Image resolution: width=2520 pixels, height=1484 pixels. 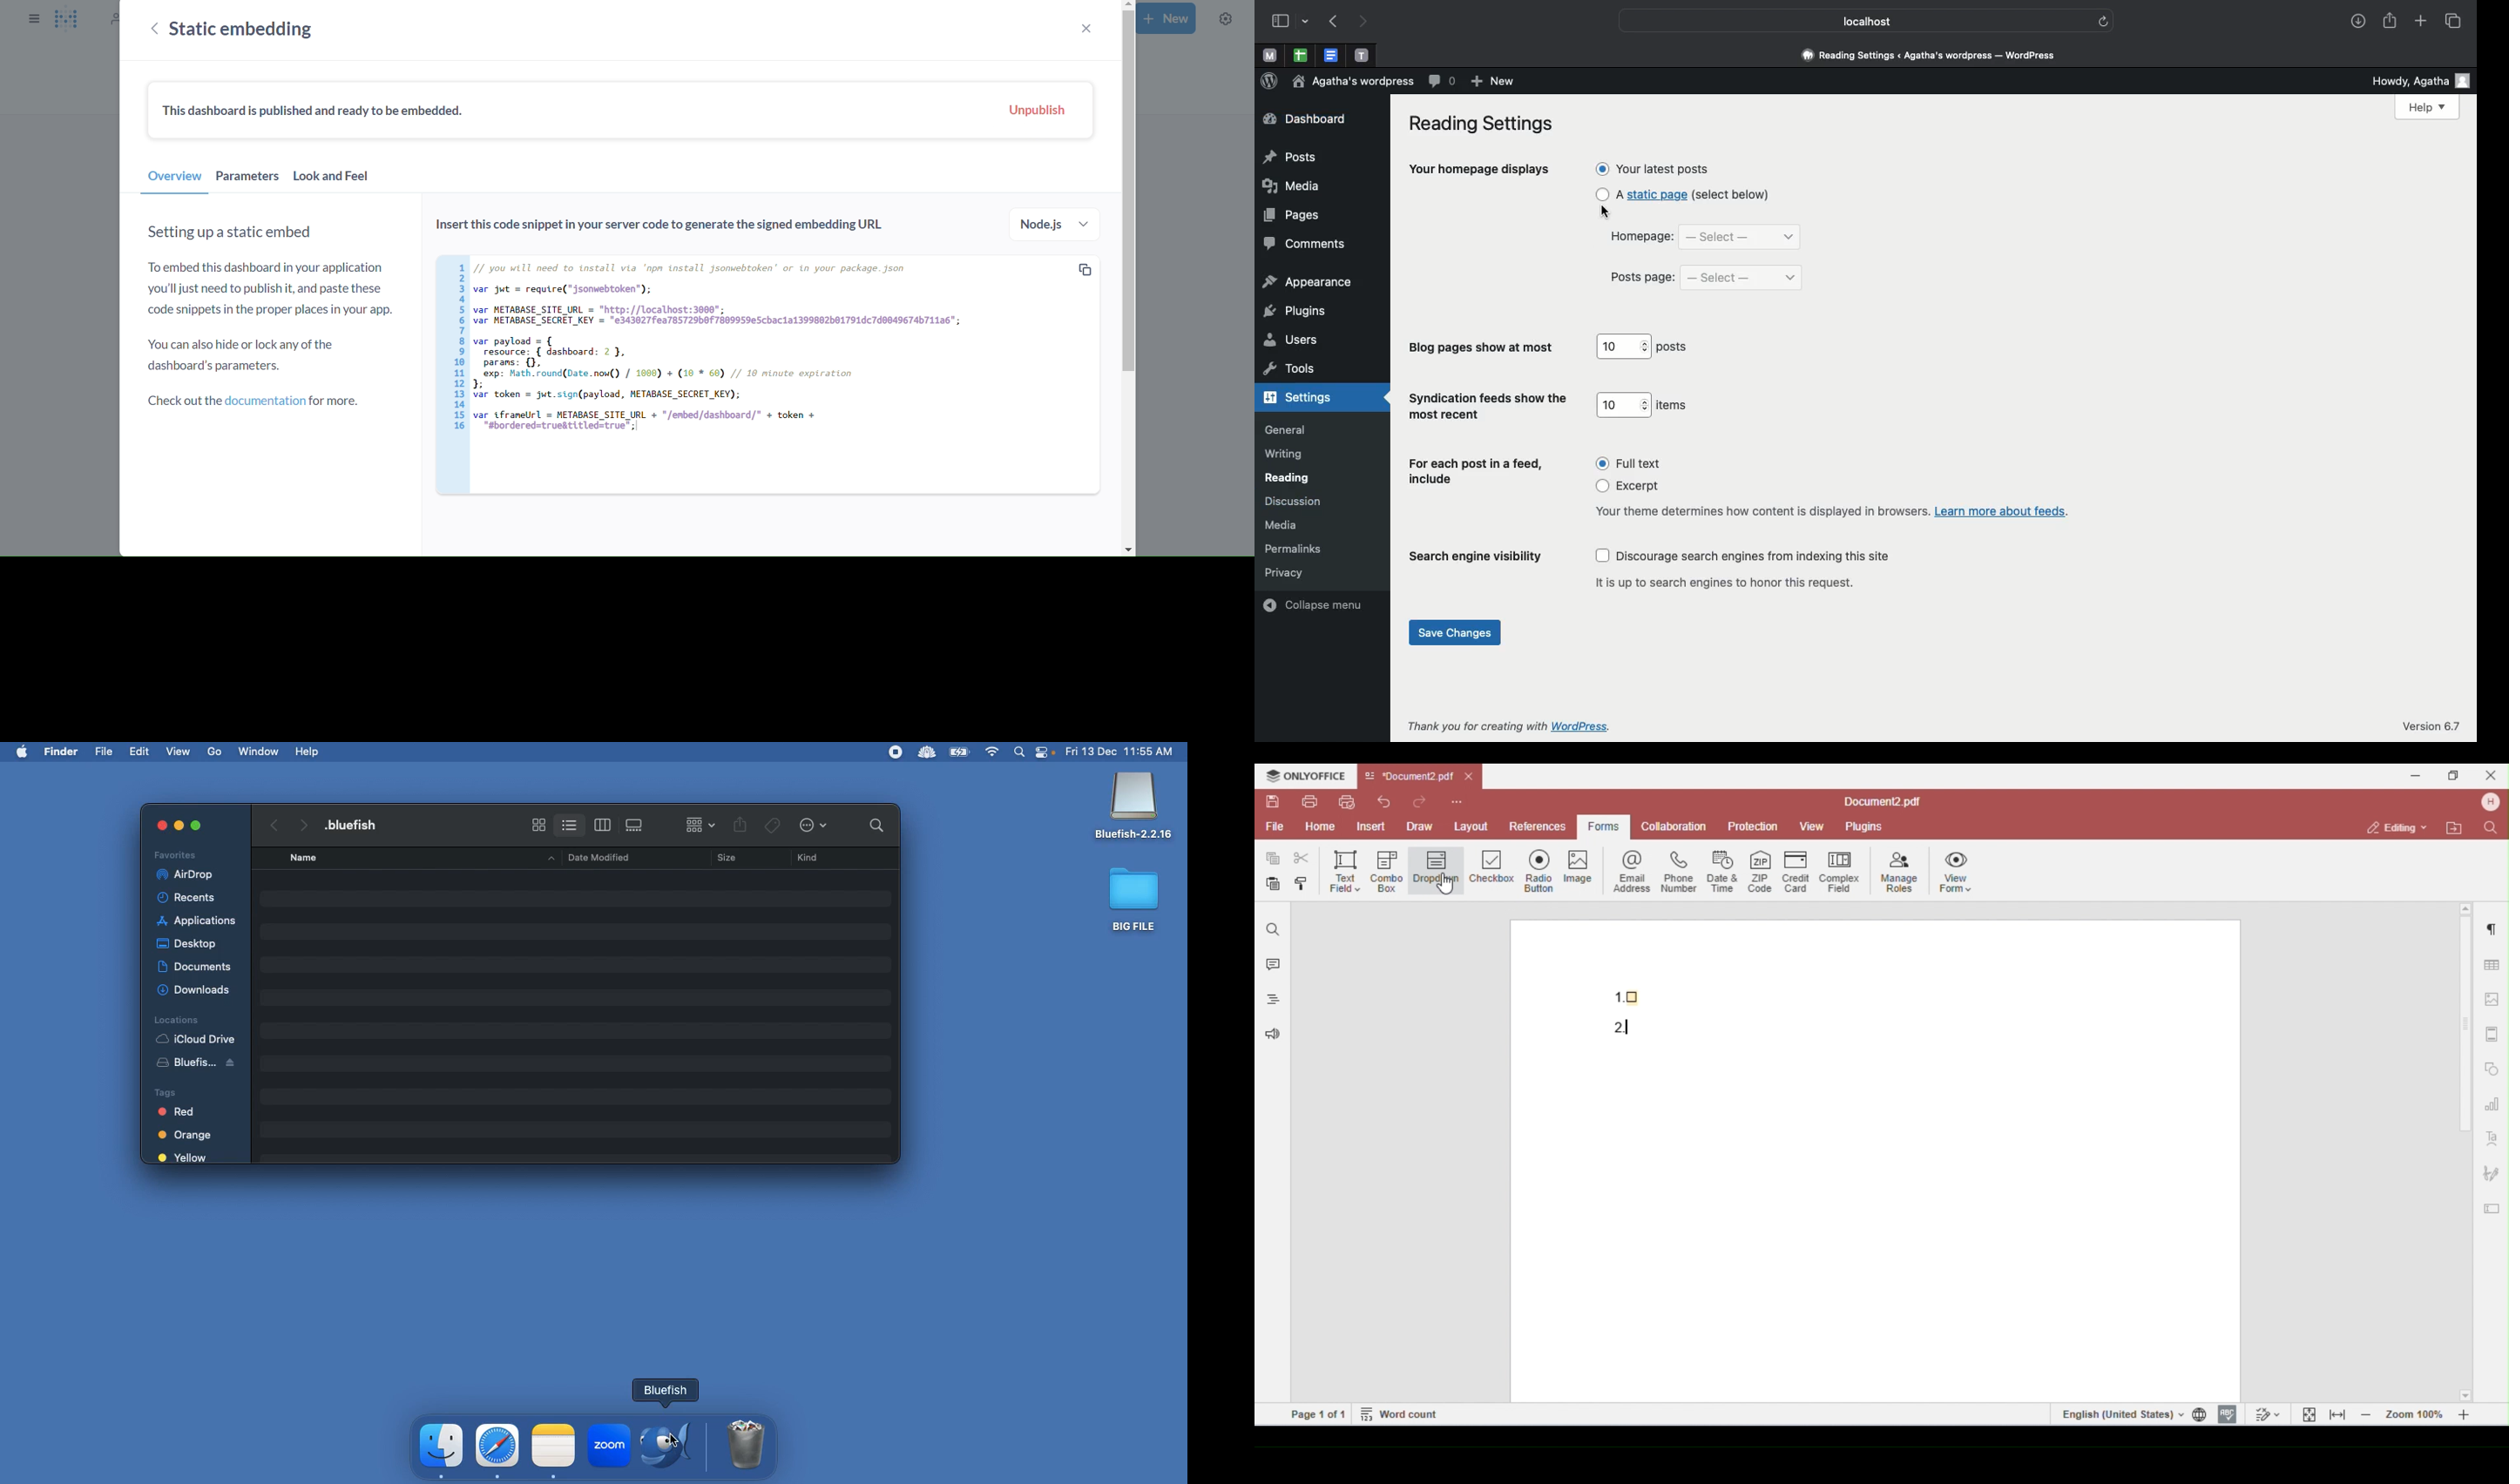 I want to click on reading settings < agatha's wordpress - wordpress, so click(x=1938, y=56).